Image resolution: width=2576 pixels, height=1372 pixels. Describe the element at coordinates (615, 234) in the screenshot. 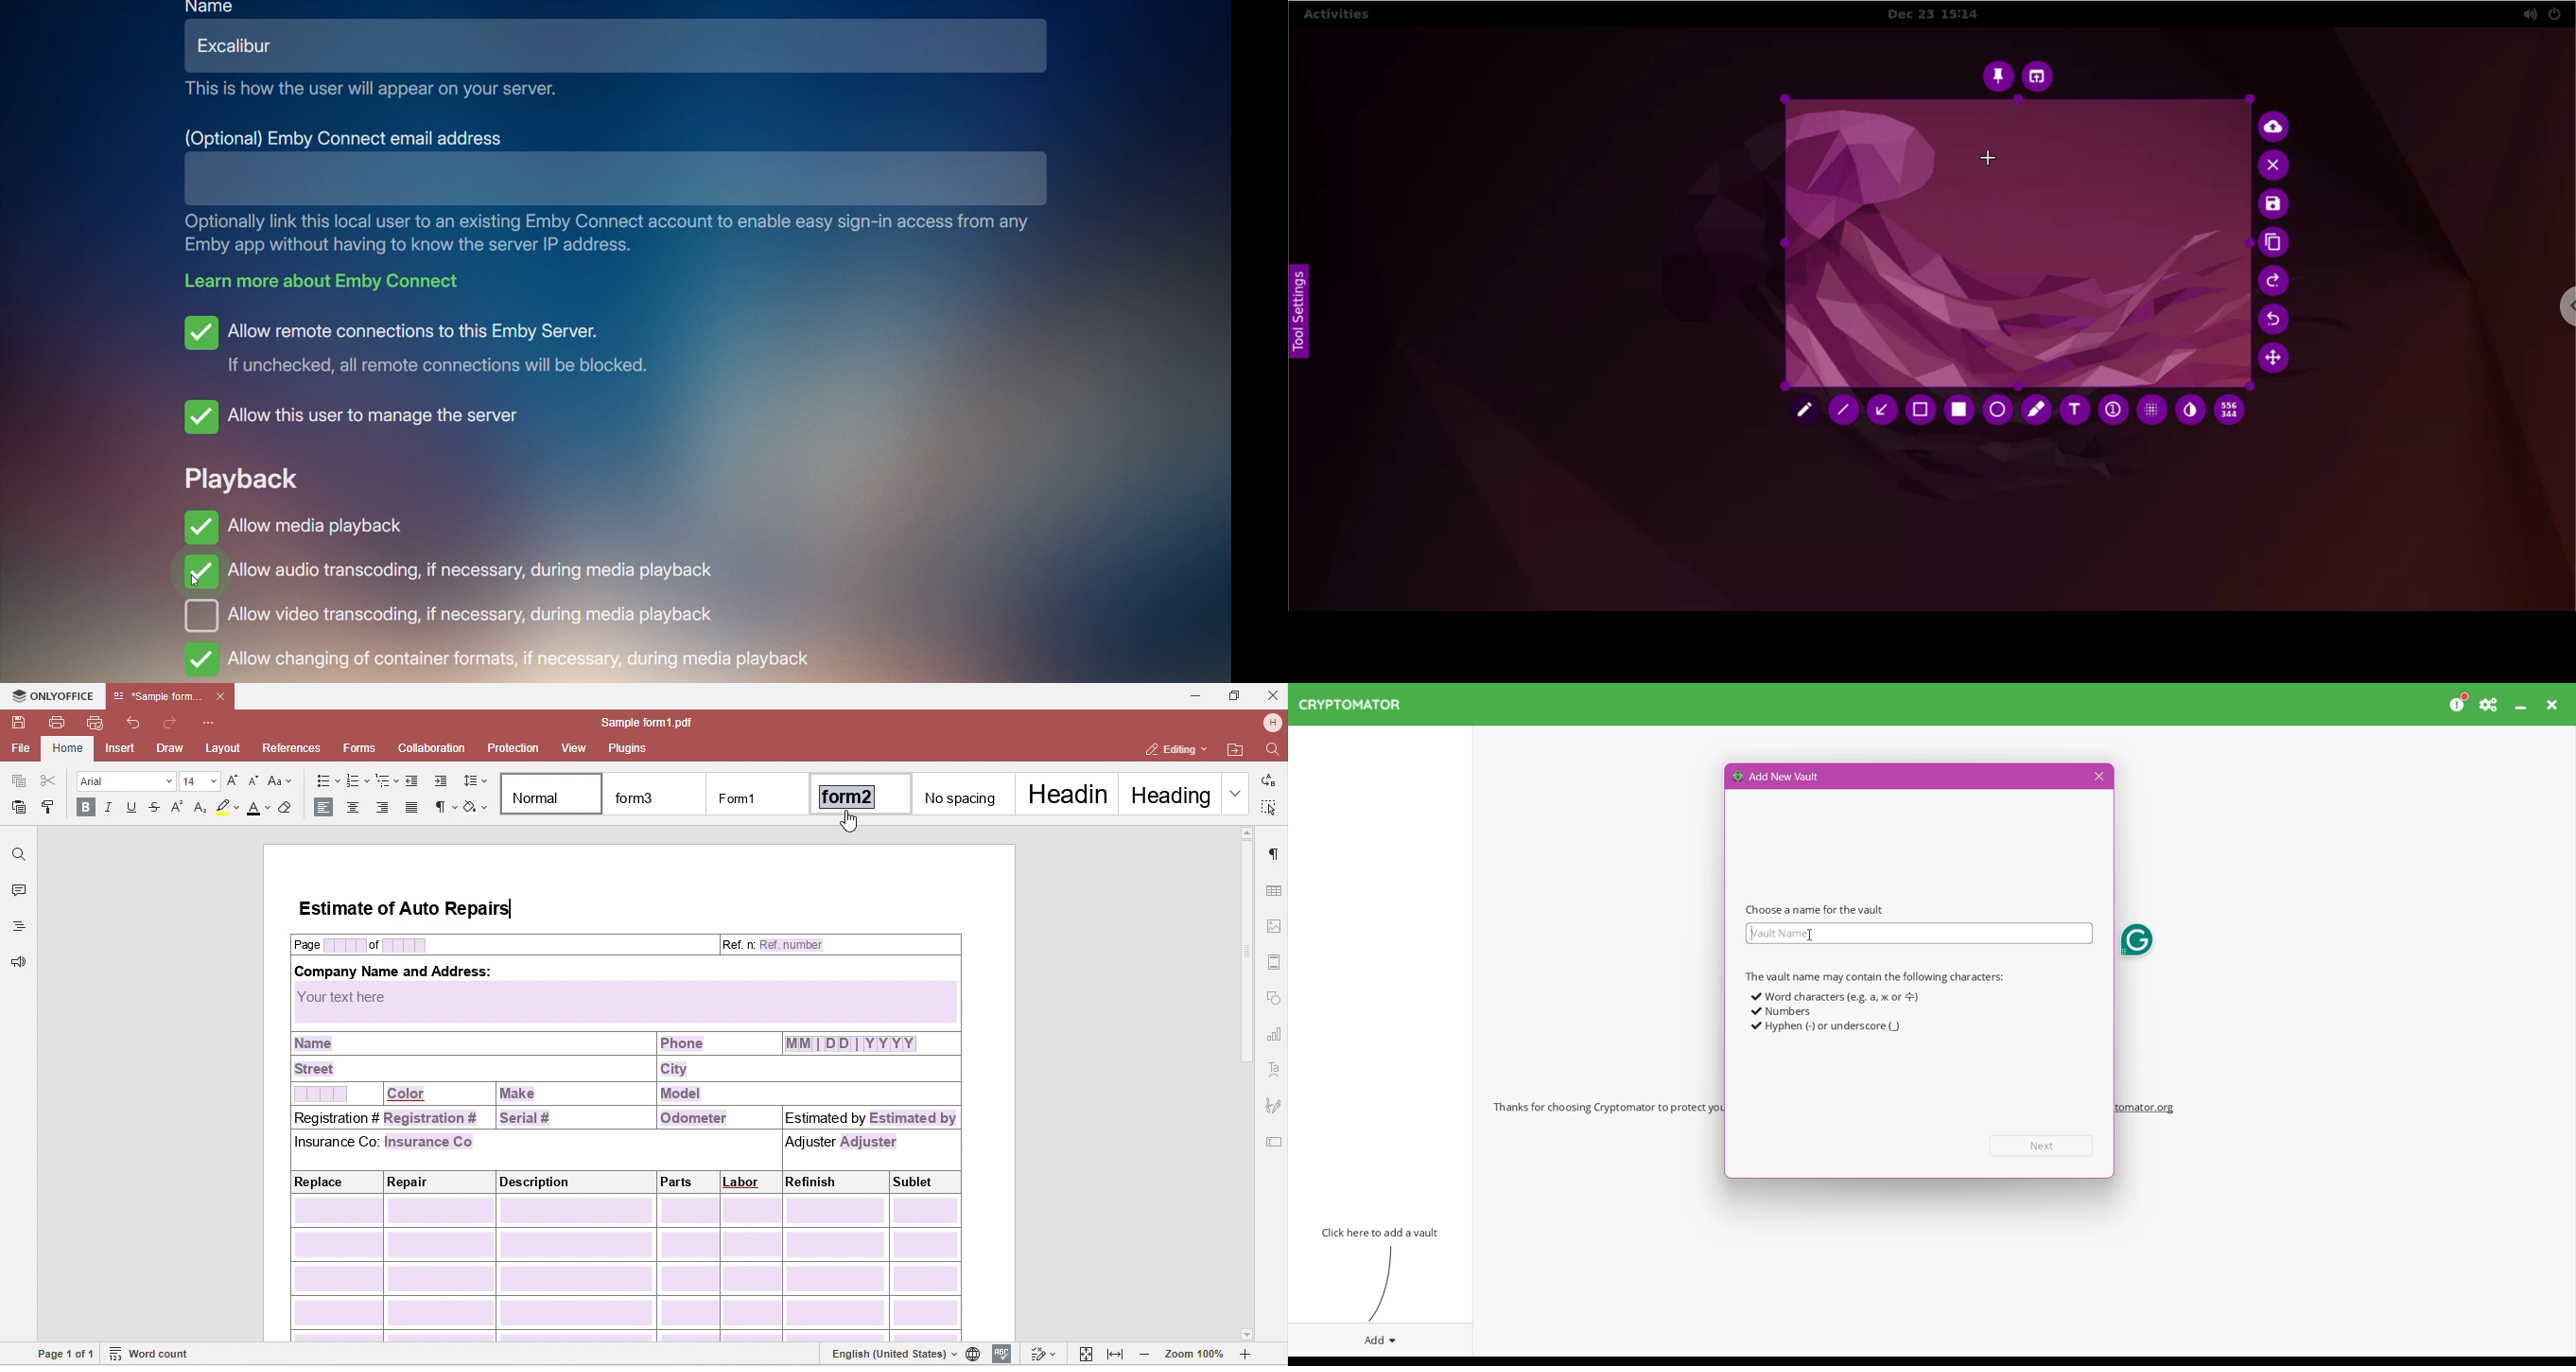

I see `Optionally link this local user to an existing Emby Connect account to enable easy sign-in access from any
Emby app without having to know the server IP address.` at that location.